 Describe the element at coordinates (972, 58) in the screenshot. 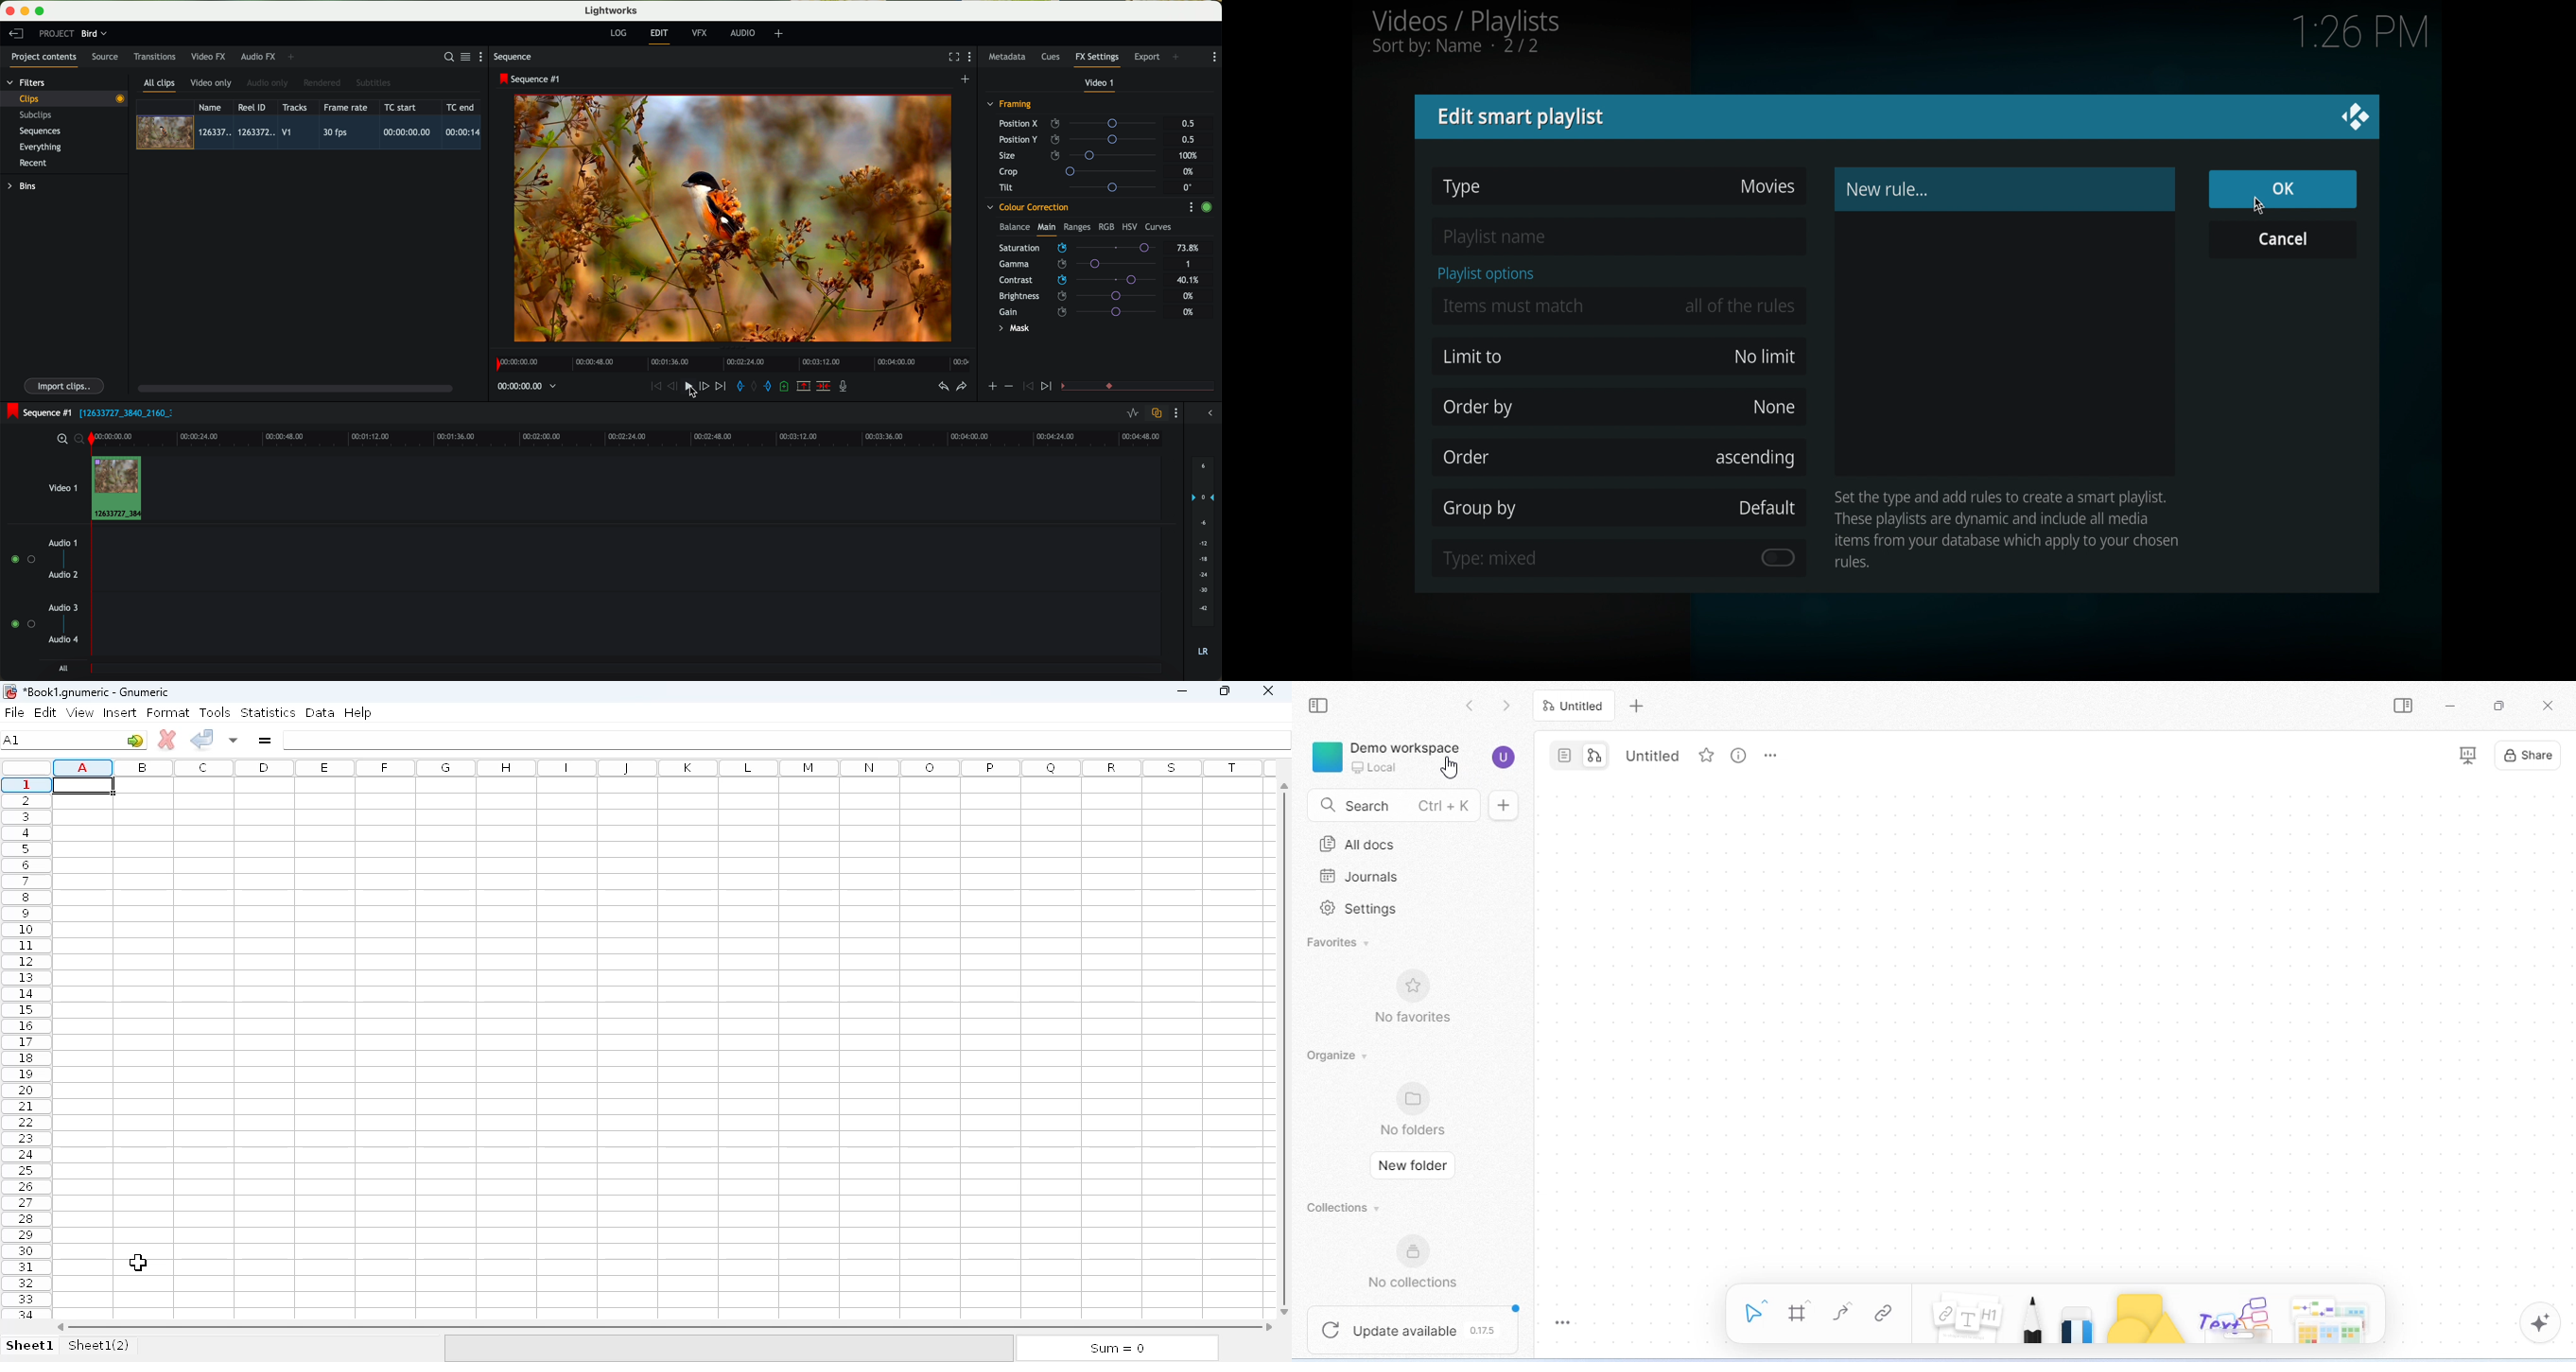

I see `show settings menu` at that location.